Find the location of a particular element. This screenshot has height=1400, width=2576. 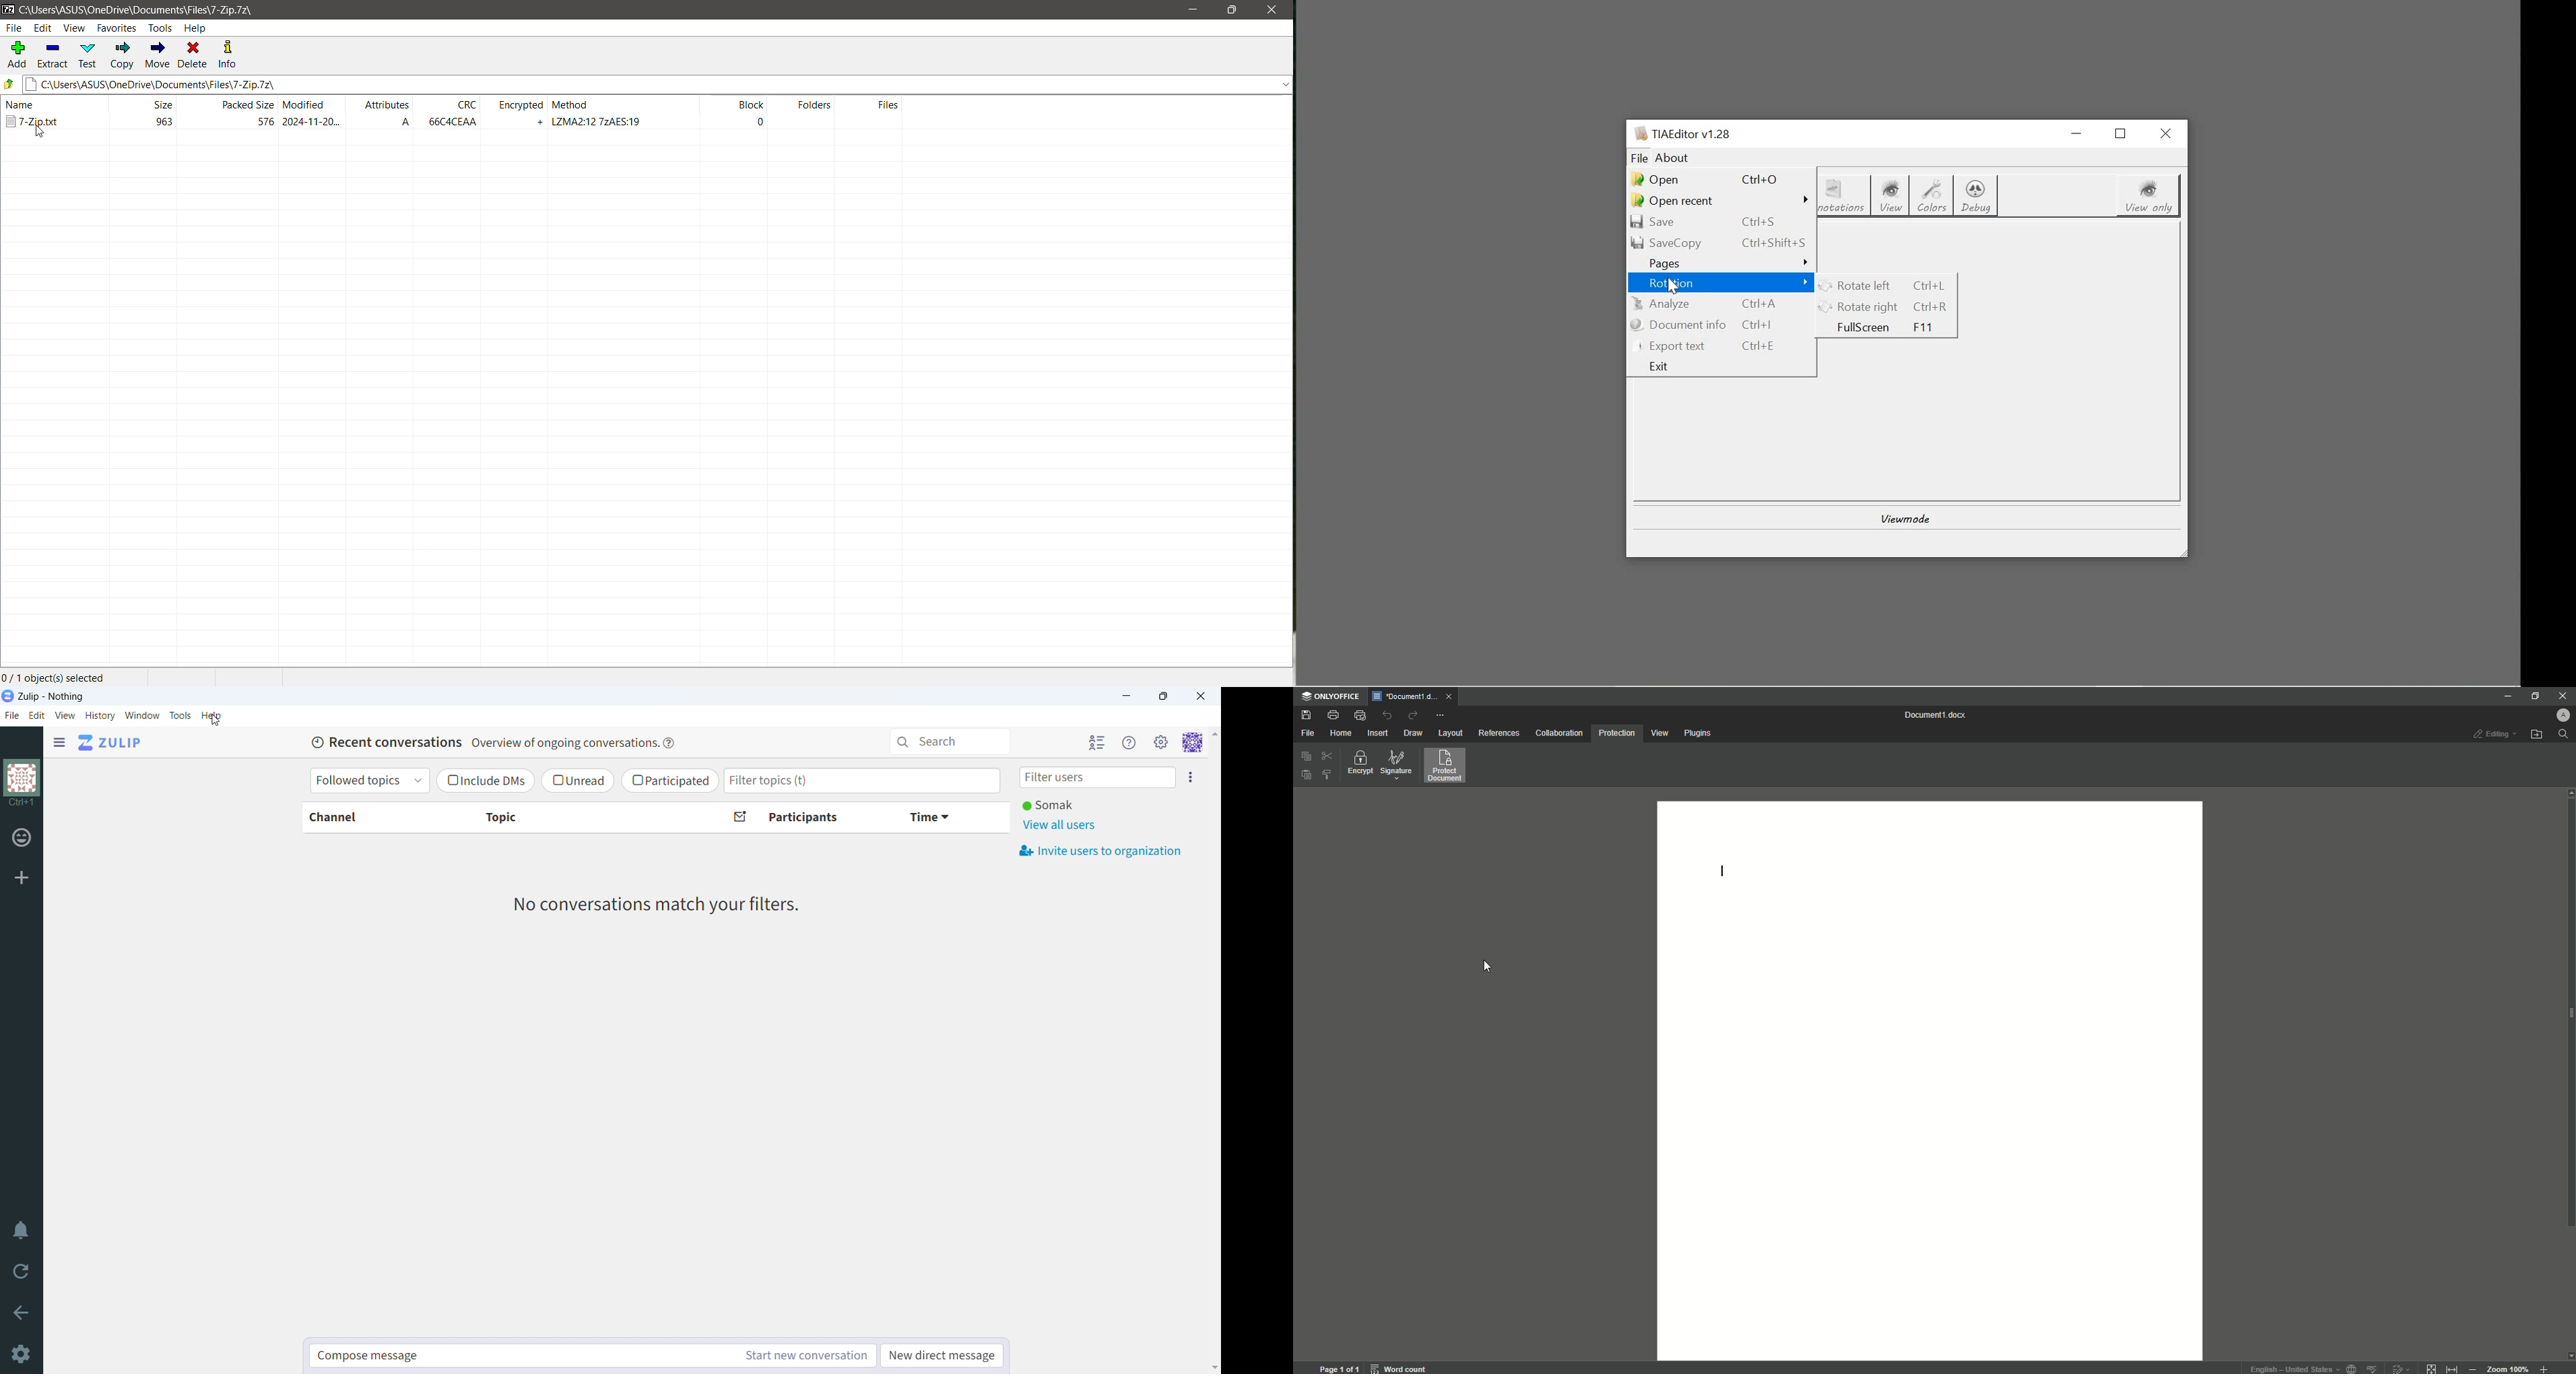

setting is located at coordinates (1161, 742).